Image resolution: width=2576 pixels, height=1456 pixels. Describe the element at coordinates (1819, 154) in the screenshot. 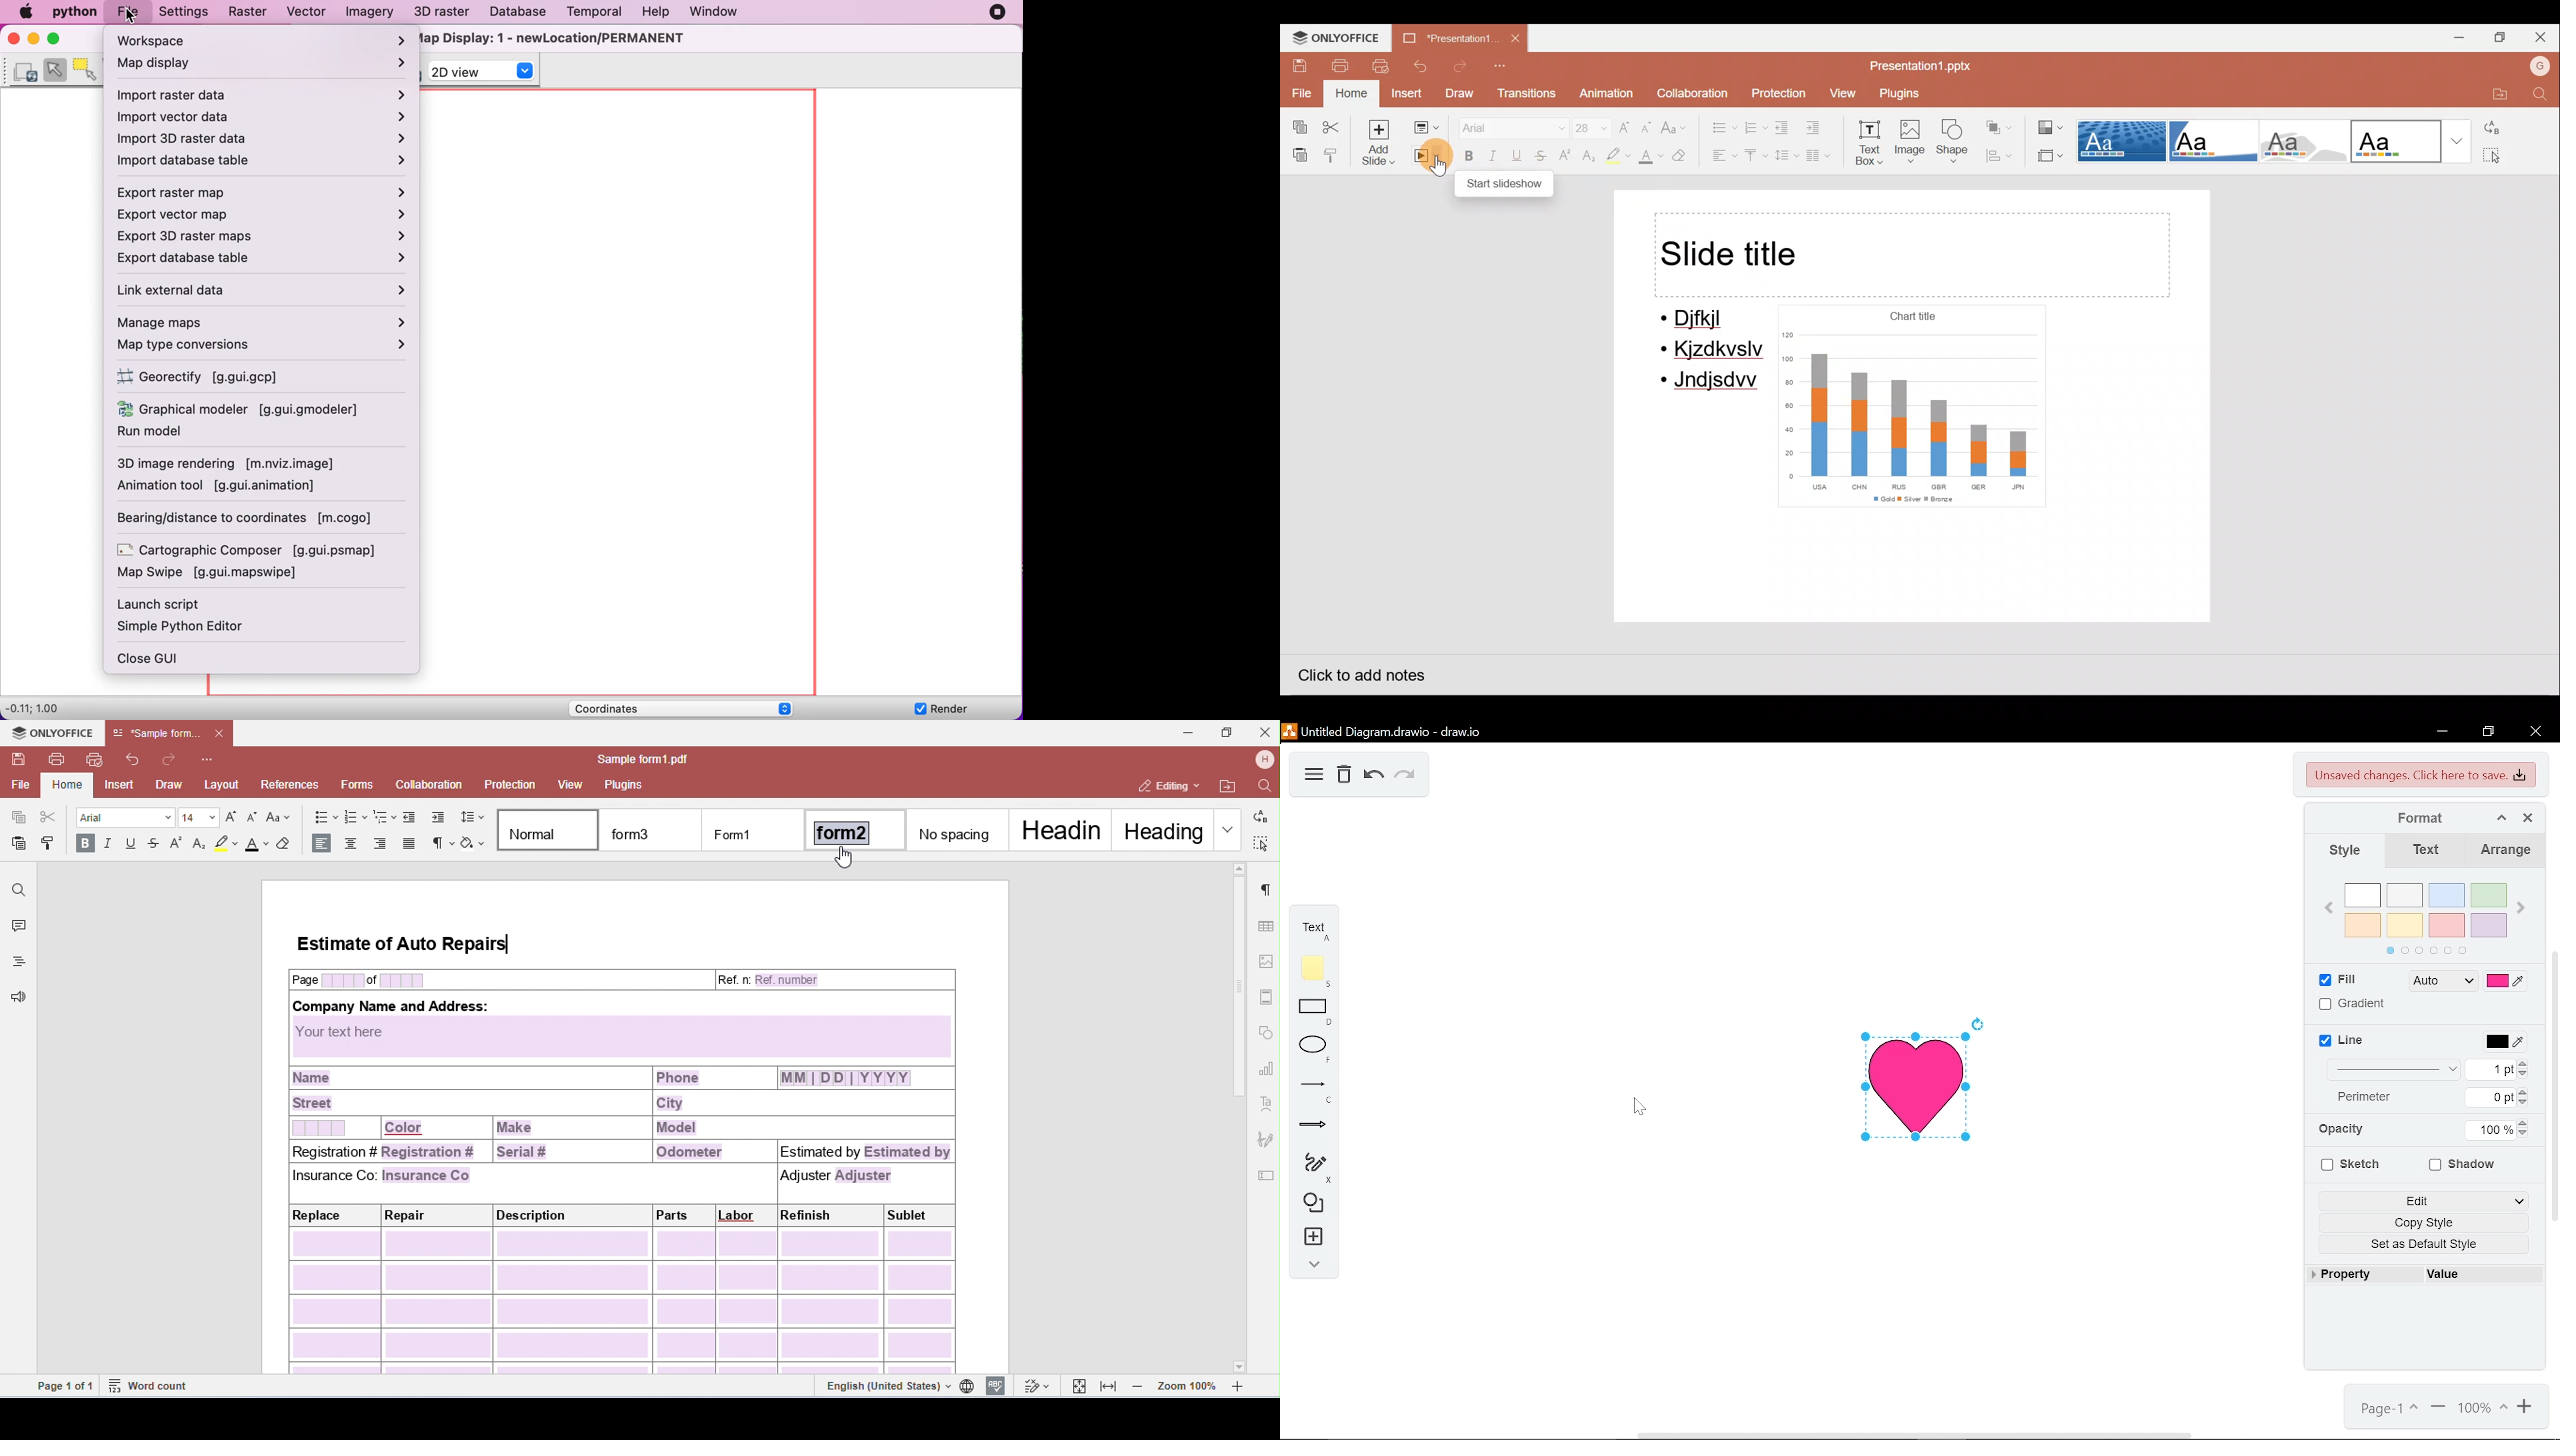

I see `Insert columns` at that location.